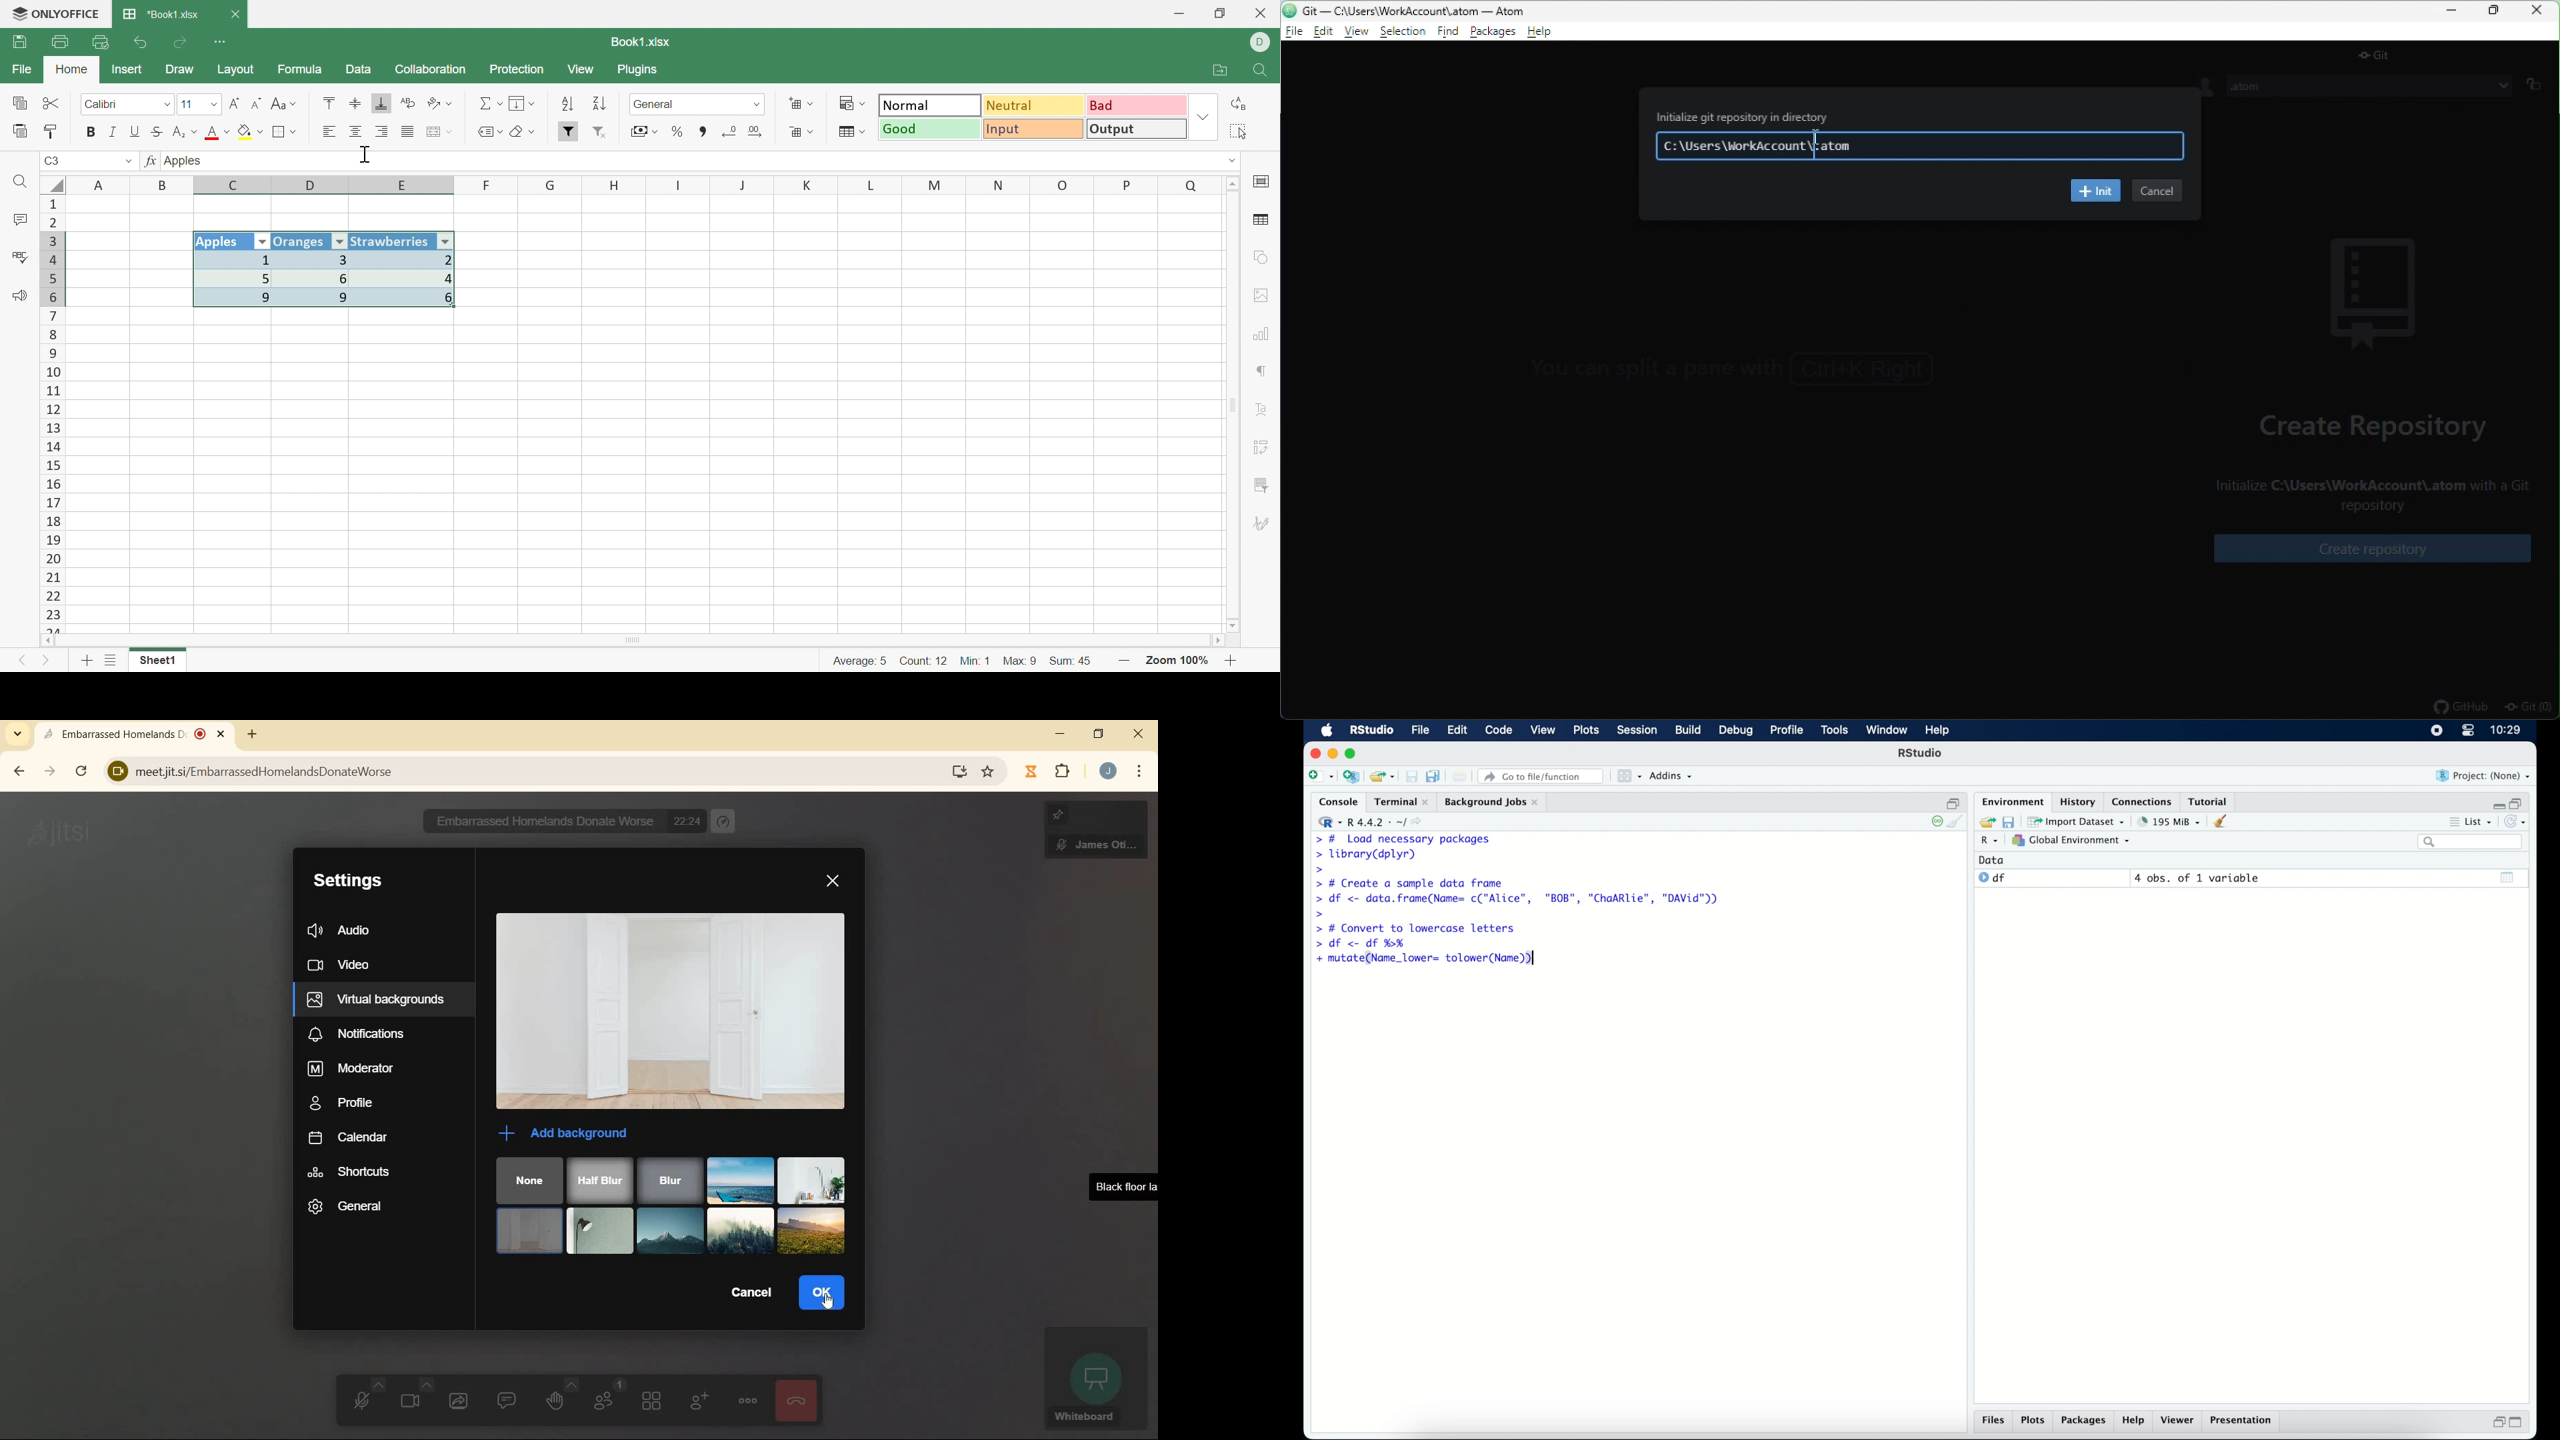 The height and width of the screenshot is (1456, 2576). I want to click on Align Right, so click(329, 131).